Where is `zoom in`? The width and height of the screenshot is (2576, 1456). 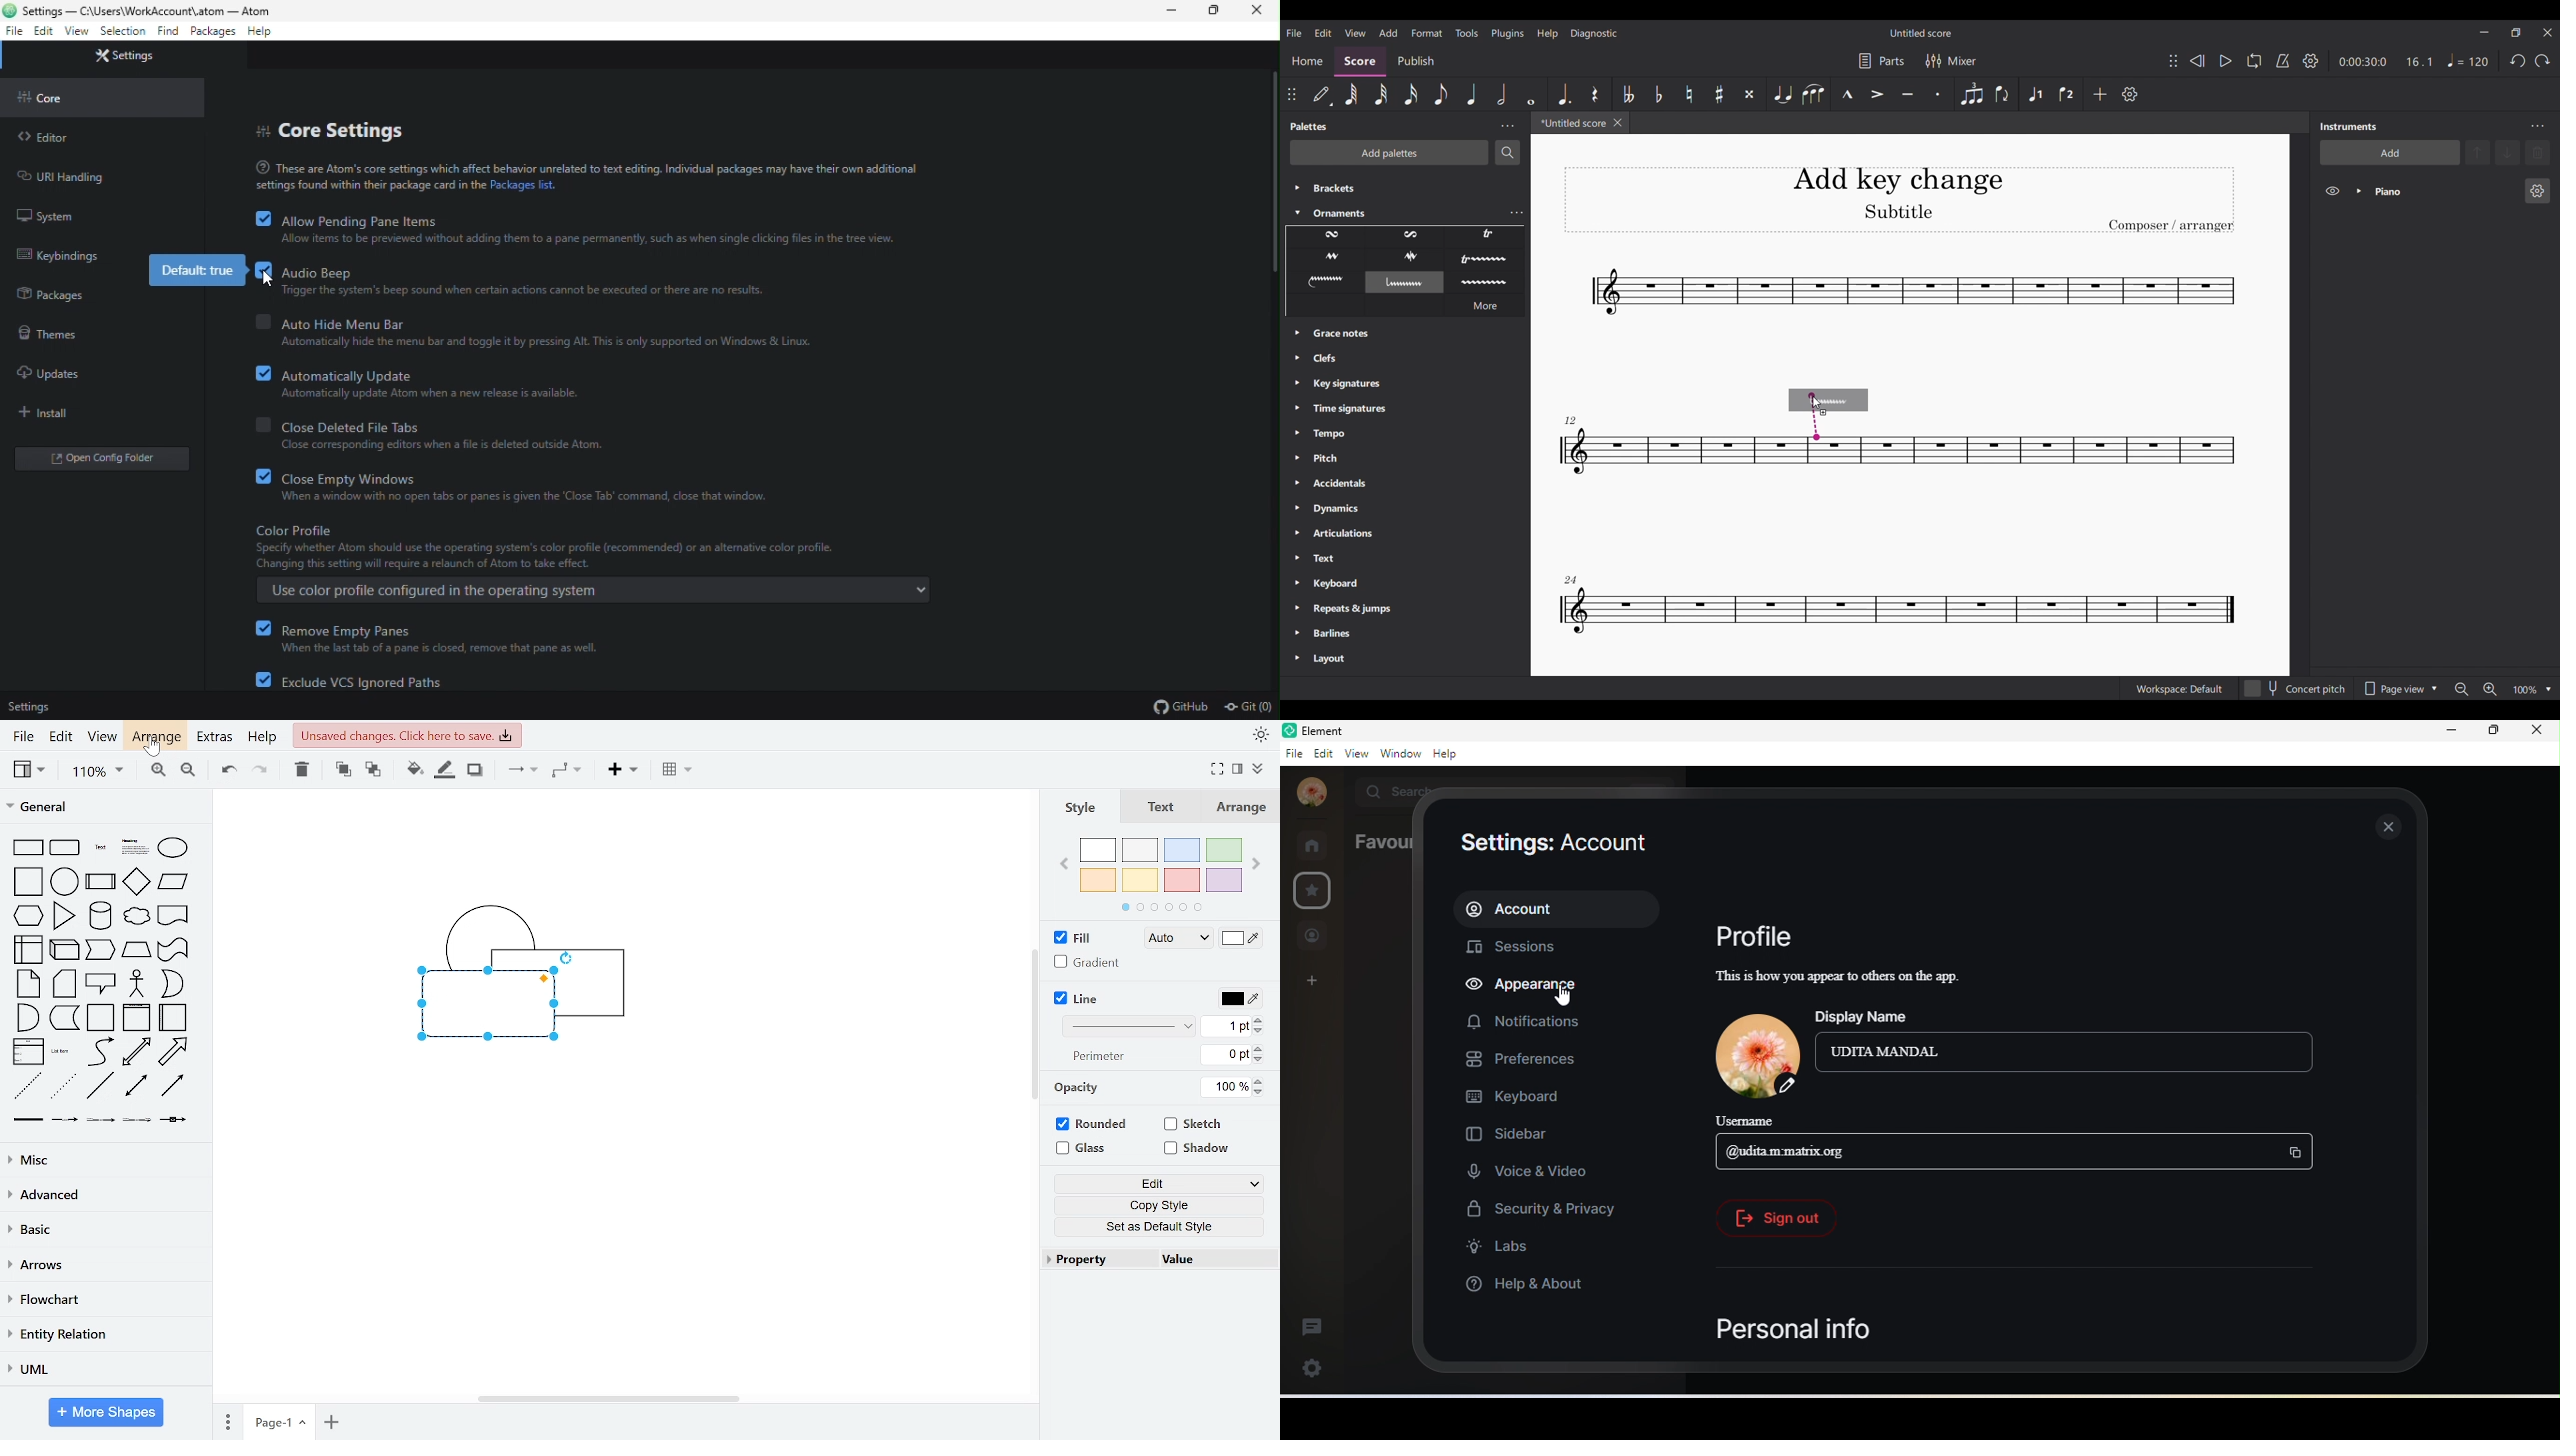 zoom in is located at coordinates (159, 771).